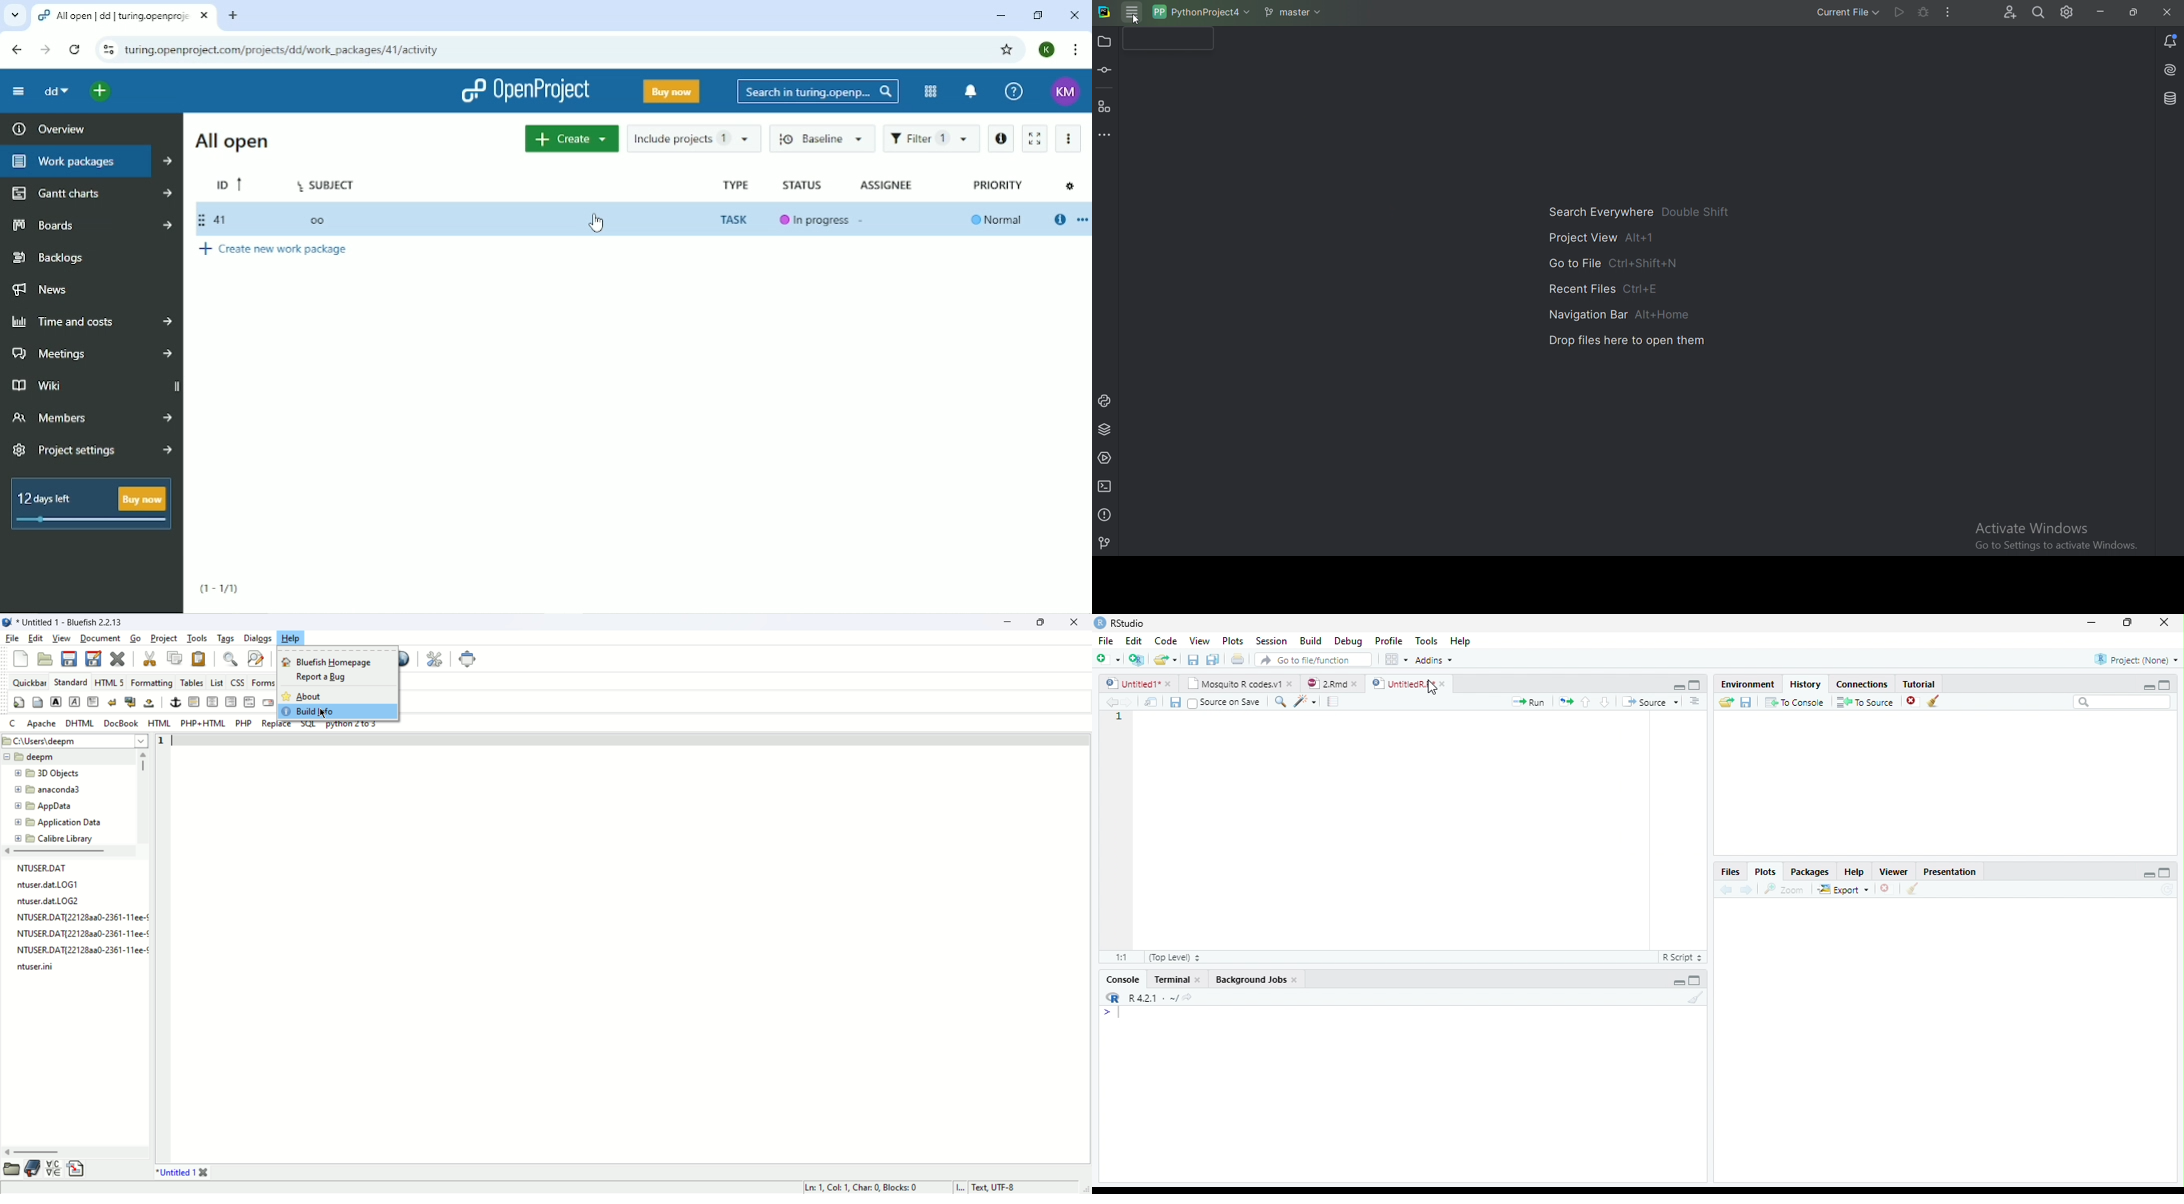  Describe the element at coordinates (1177, 959) in the screenshot. I see `Top level` at that location.